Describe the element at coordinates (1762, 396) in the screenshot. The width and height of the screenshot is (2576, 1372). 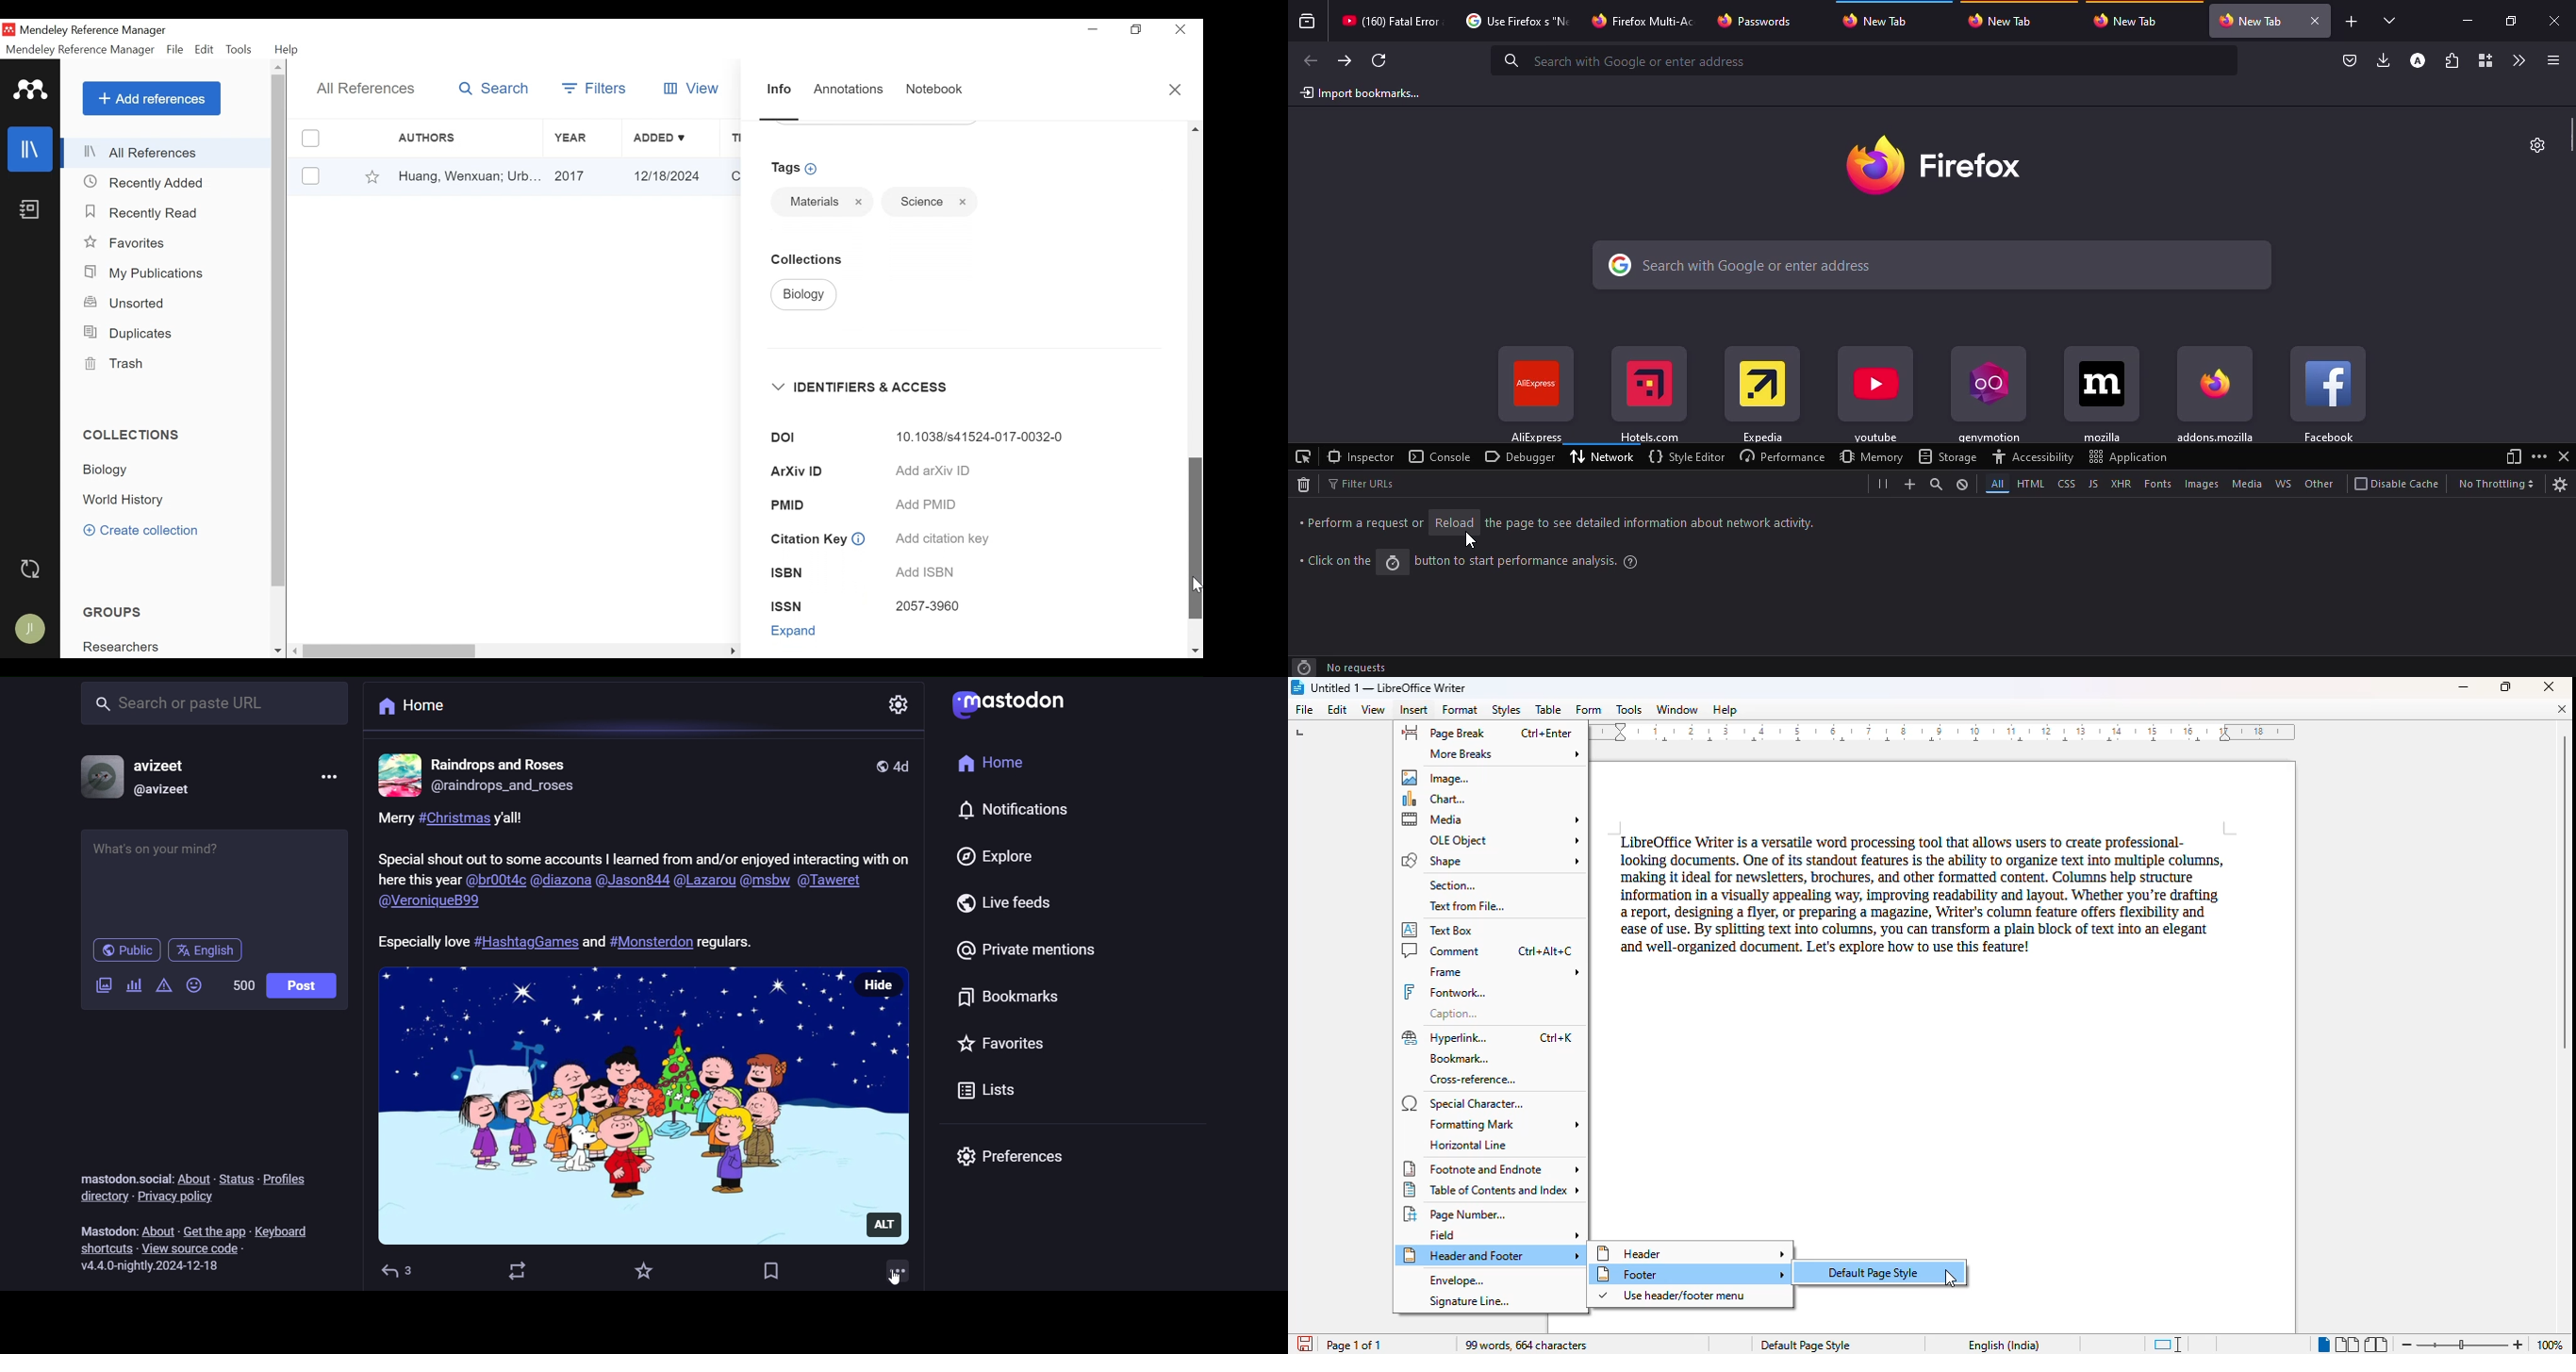
I see `shortcuts` at that location.